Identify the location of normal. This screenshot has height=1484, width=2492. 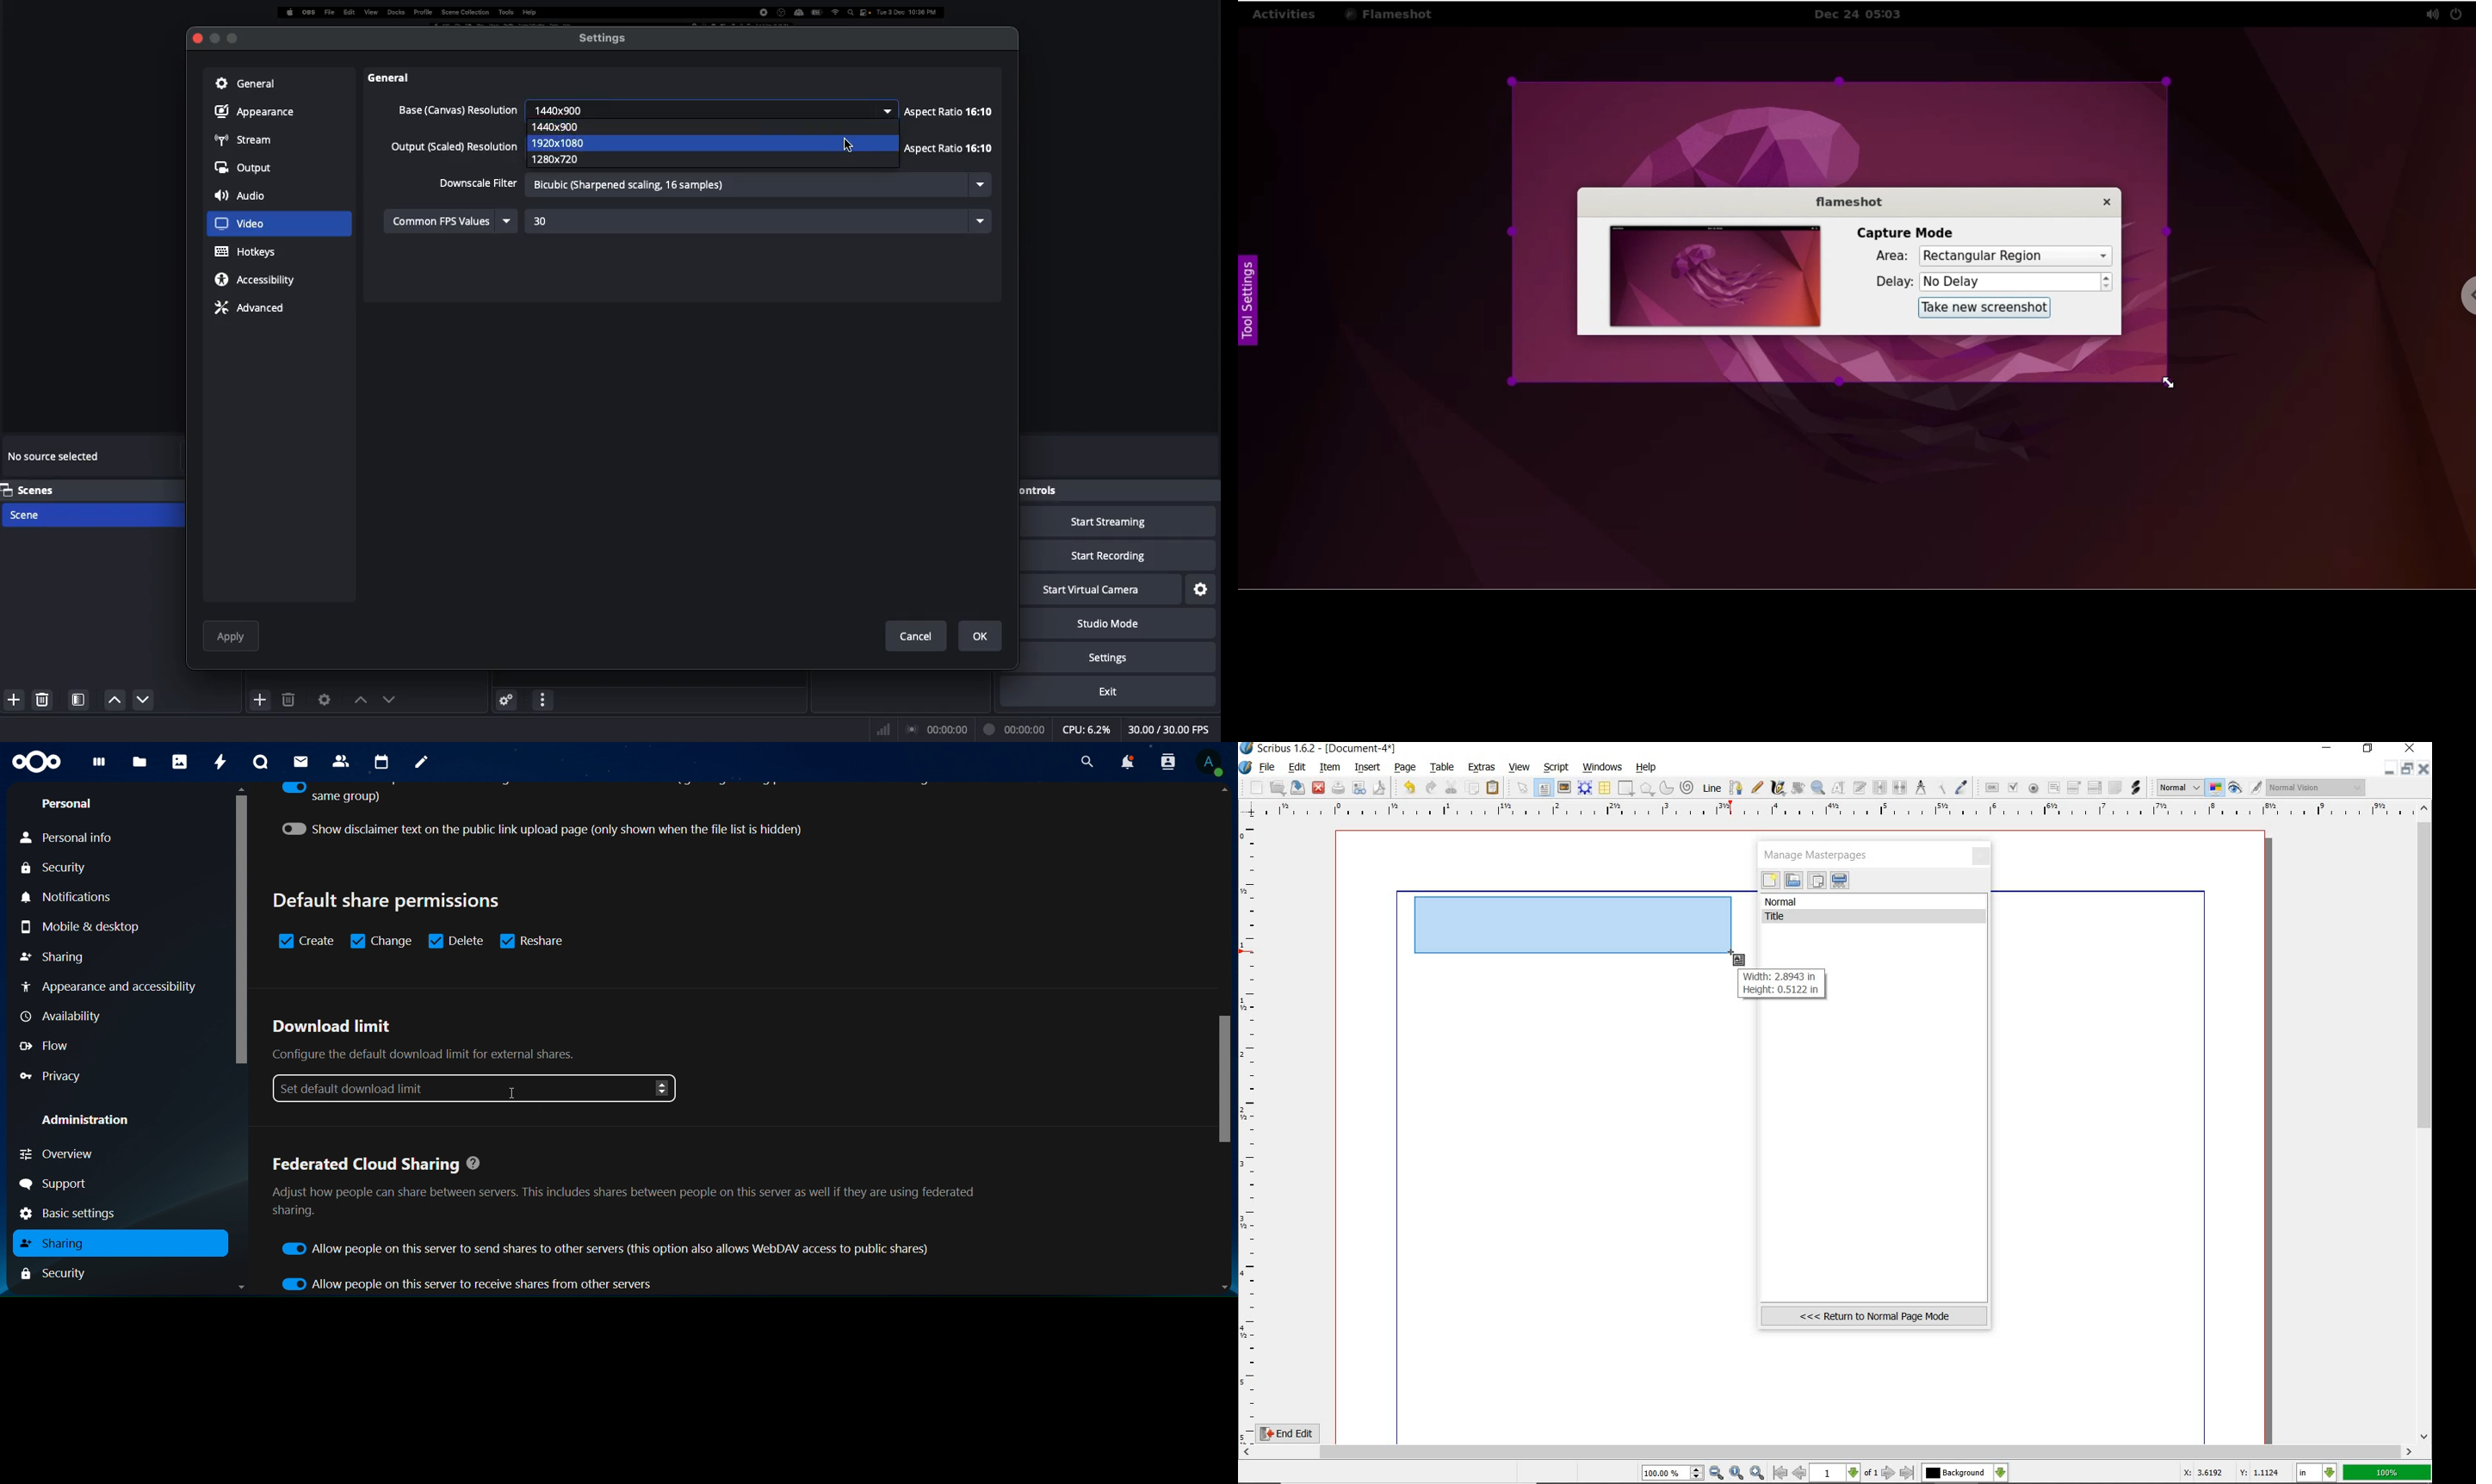
(1875, 902).